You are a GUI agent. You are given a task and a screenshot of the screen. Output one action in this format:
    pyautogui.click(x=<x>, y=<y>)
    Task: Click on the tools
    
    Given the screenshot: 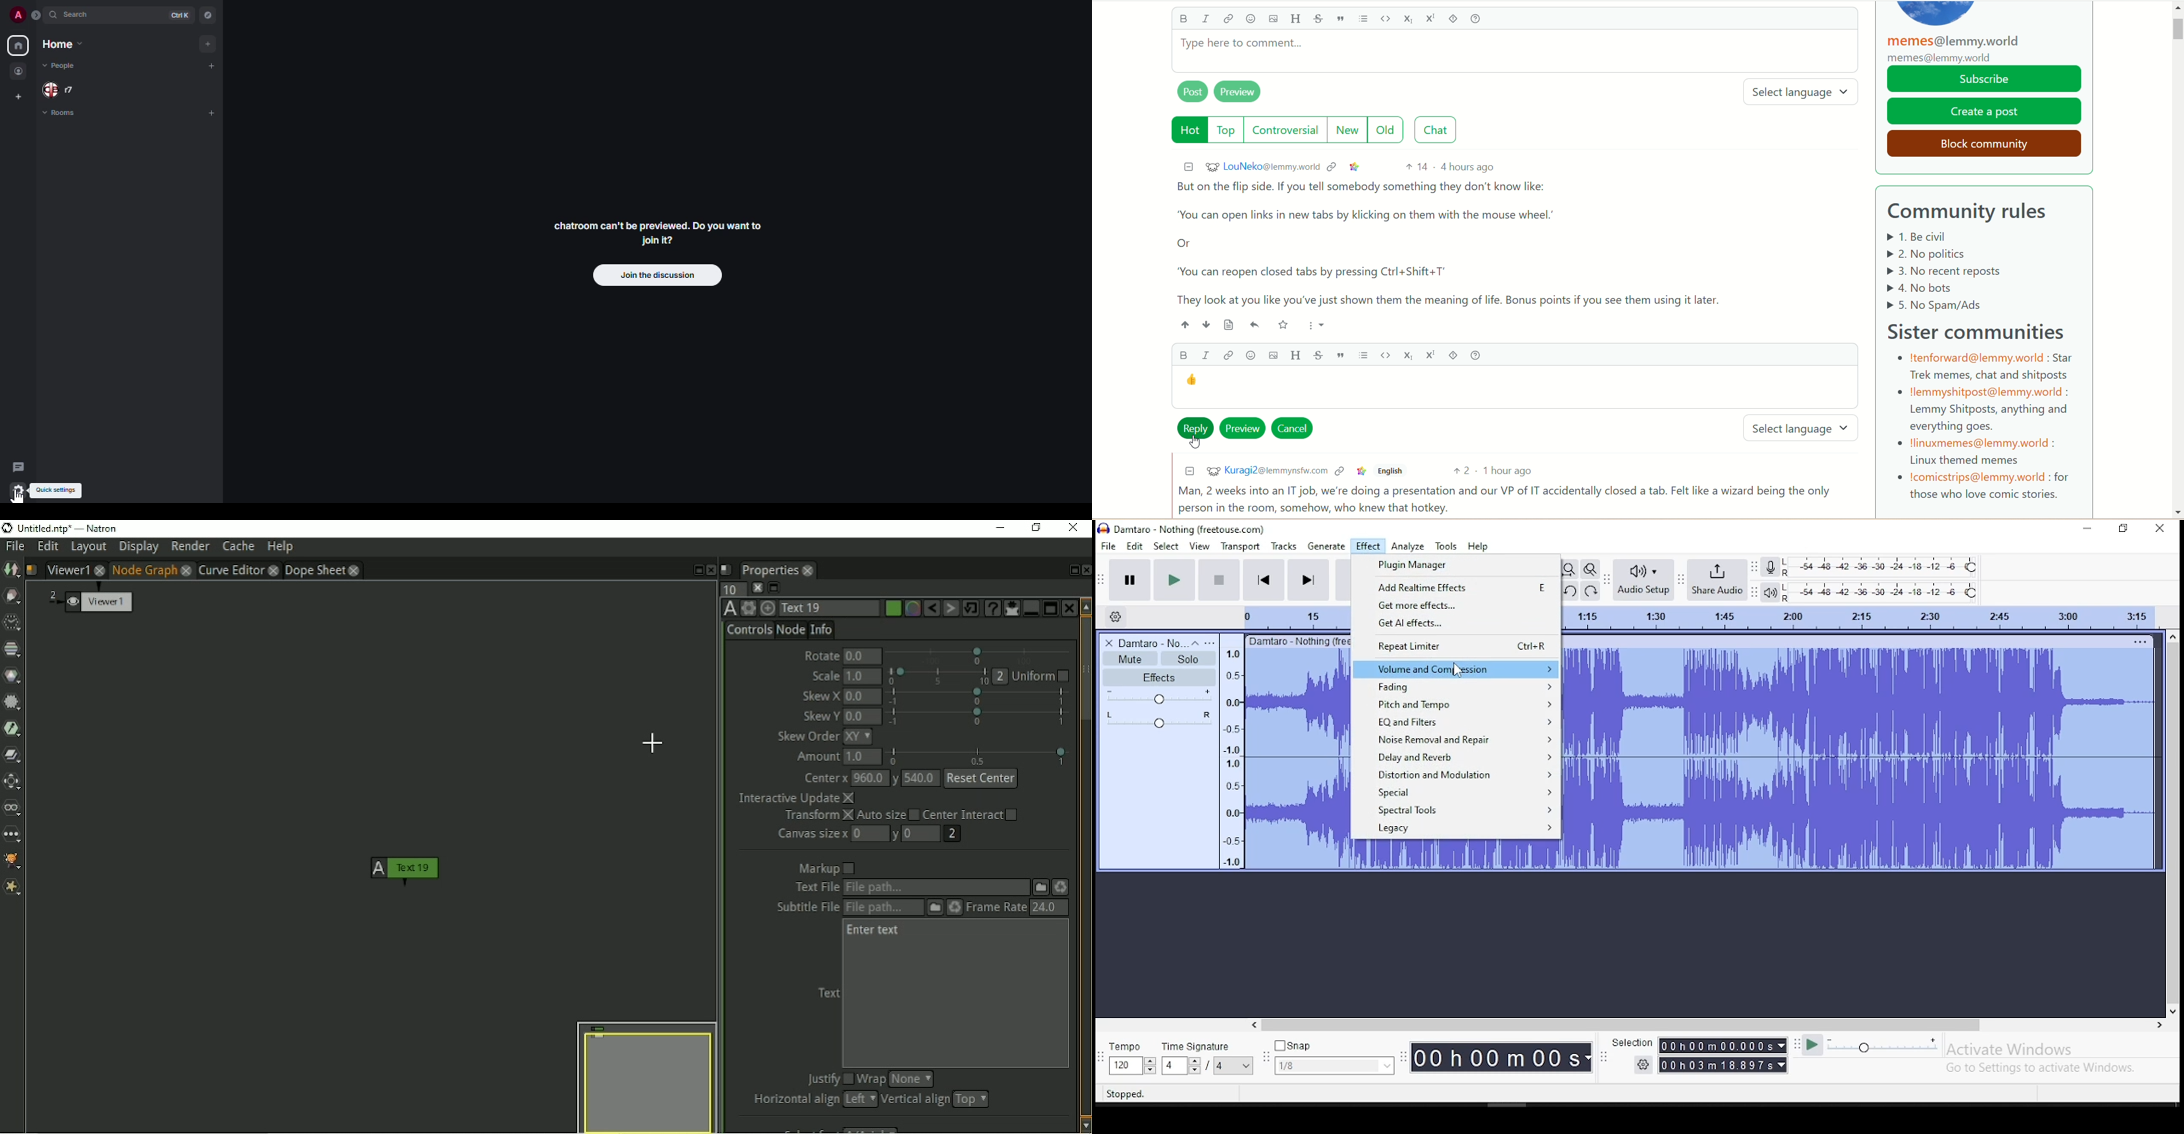 What is the action you would take?
    pyautogui.click(x=1447, y=546)
    